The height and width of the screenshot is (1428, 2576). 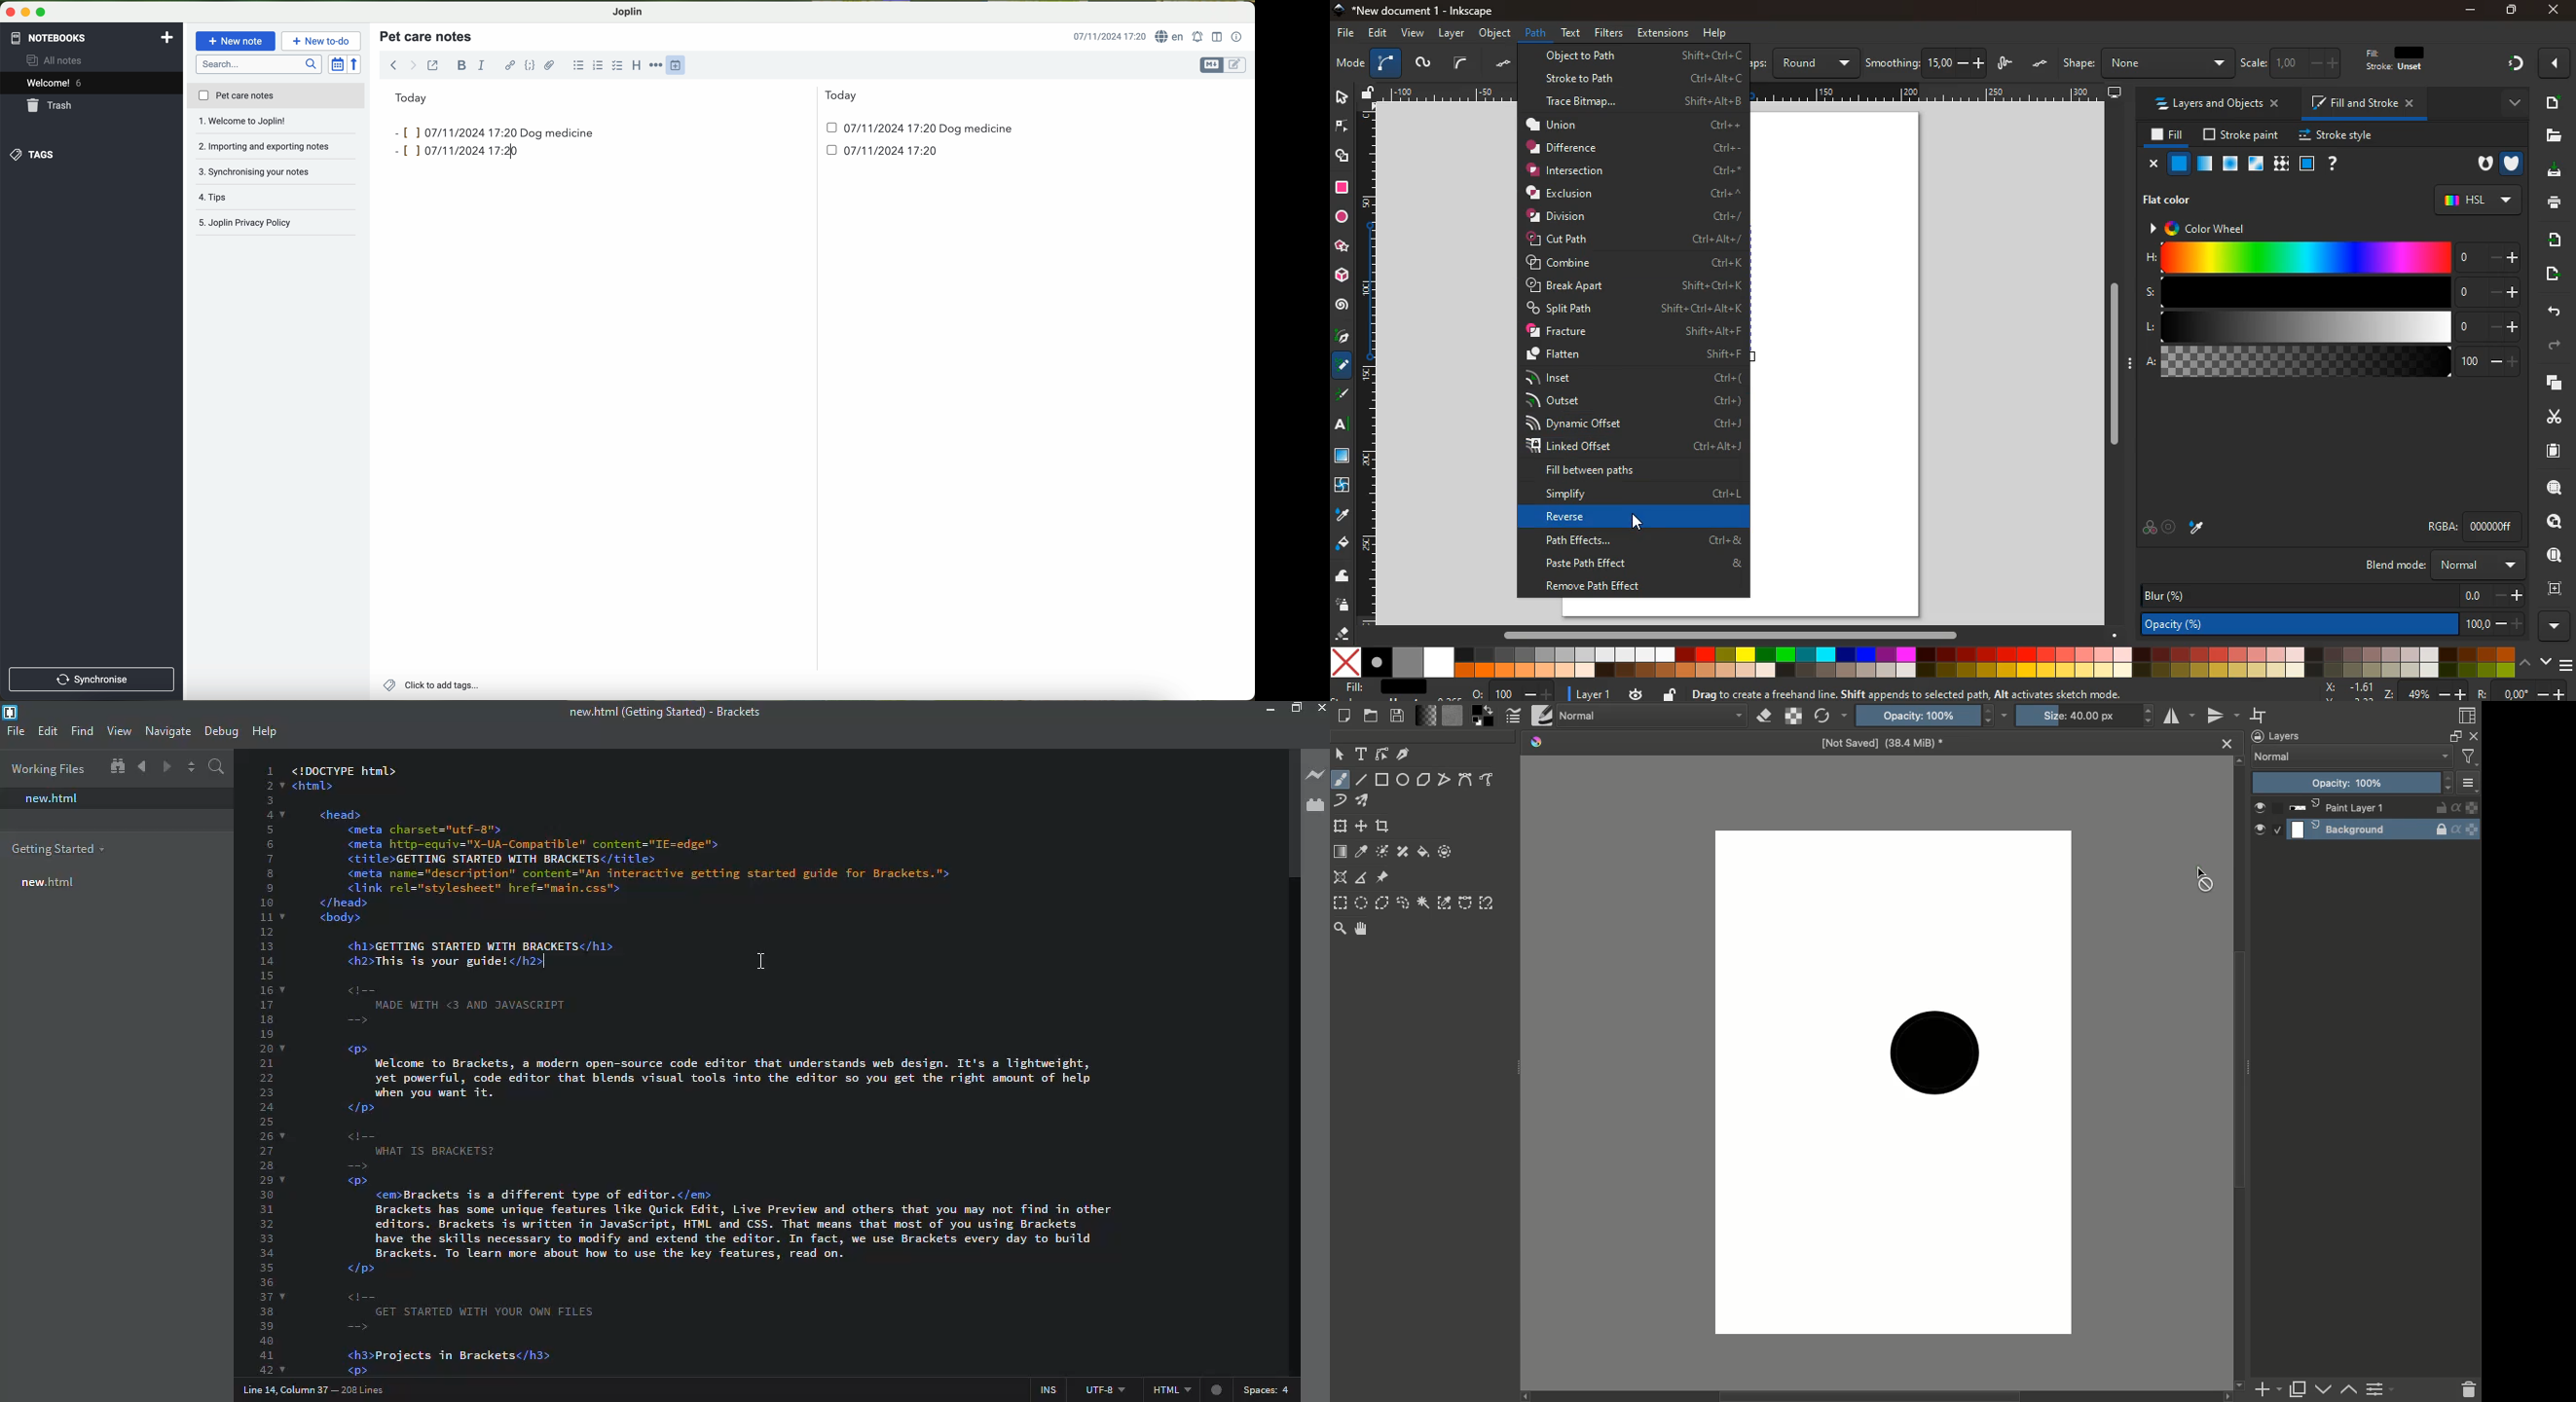 What do you see at coordinates (57, 61) in the screenshot?
I see `all notes` at bounding box center [57, 61].